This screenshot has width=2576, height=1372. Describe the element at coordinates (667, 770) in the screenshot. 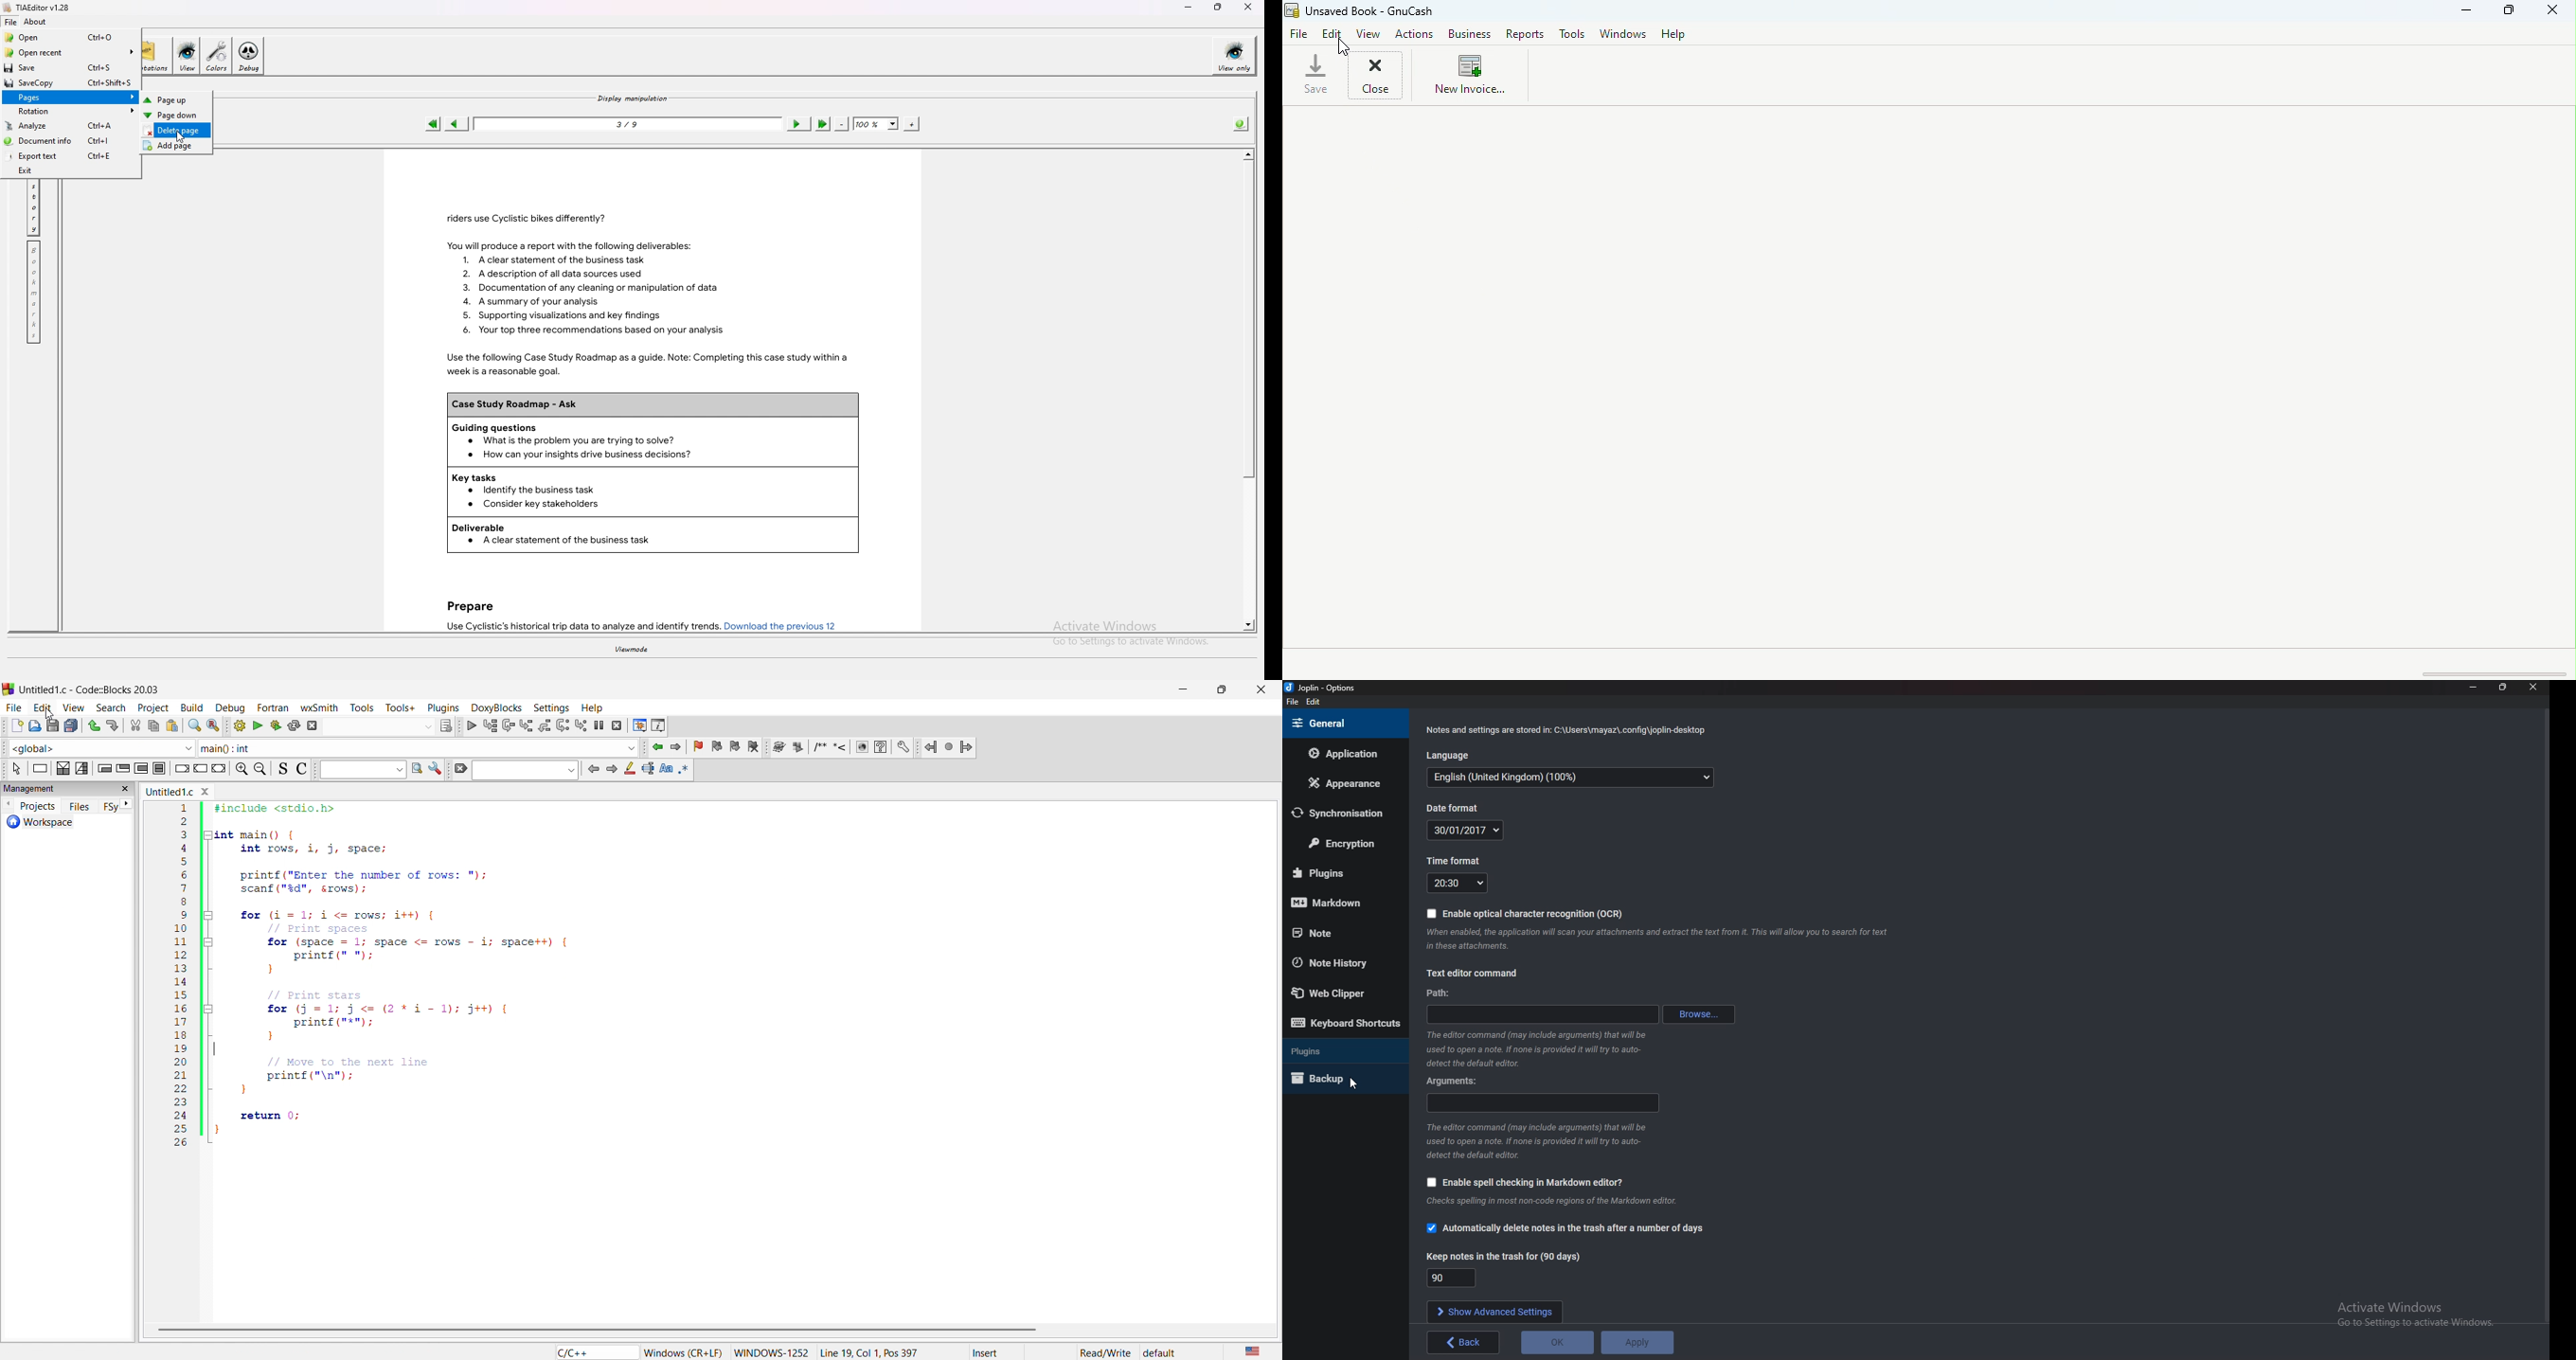

I see `match text` at that location.